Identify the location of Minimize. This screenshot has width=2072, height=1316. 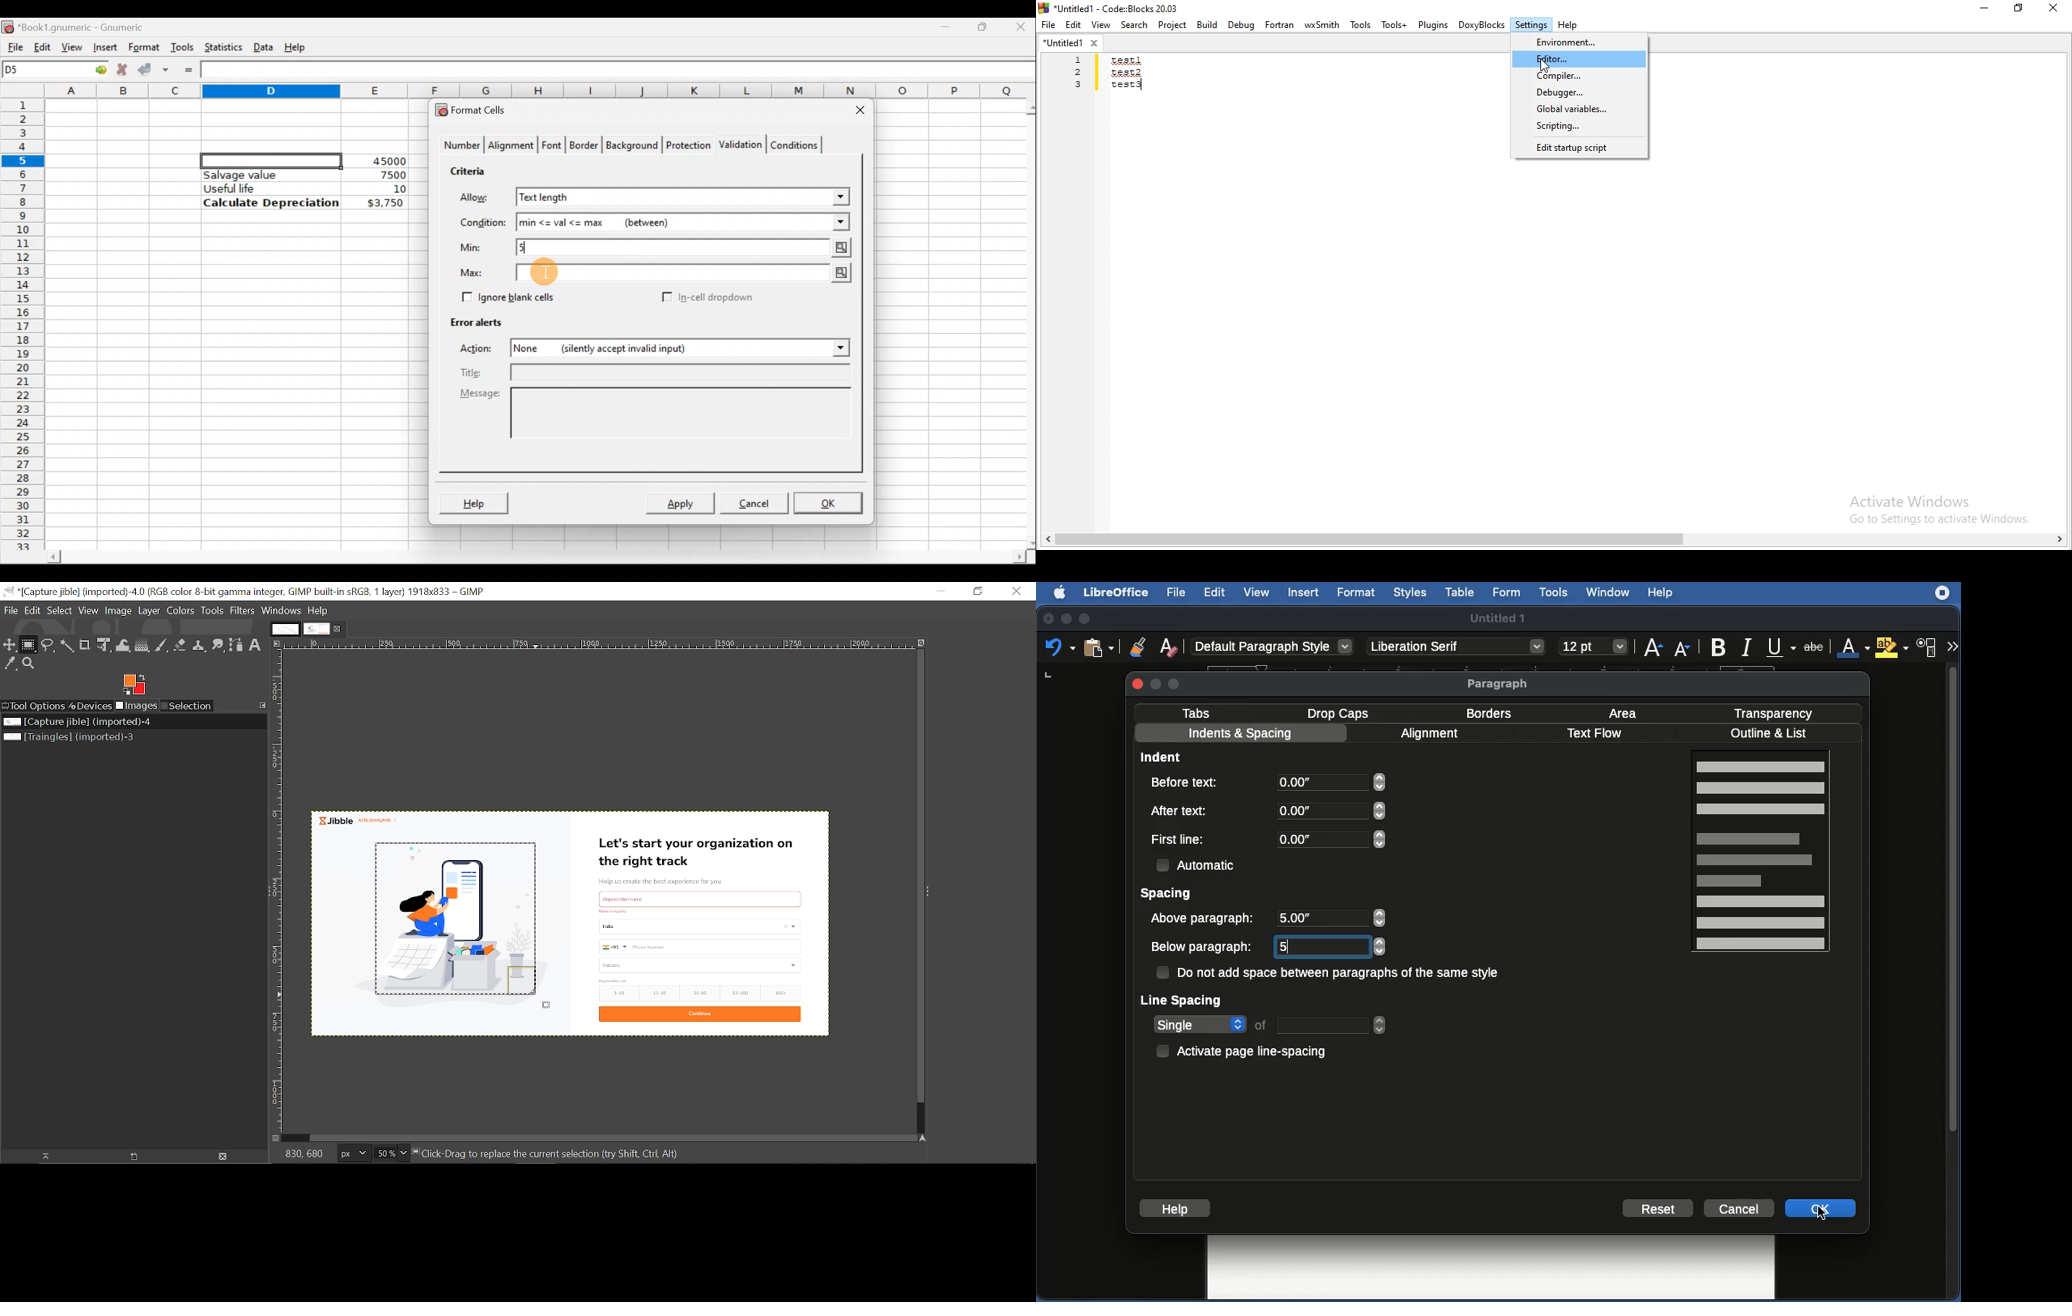
(948, 24).